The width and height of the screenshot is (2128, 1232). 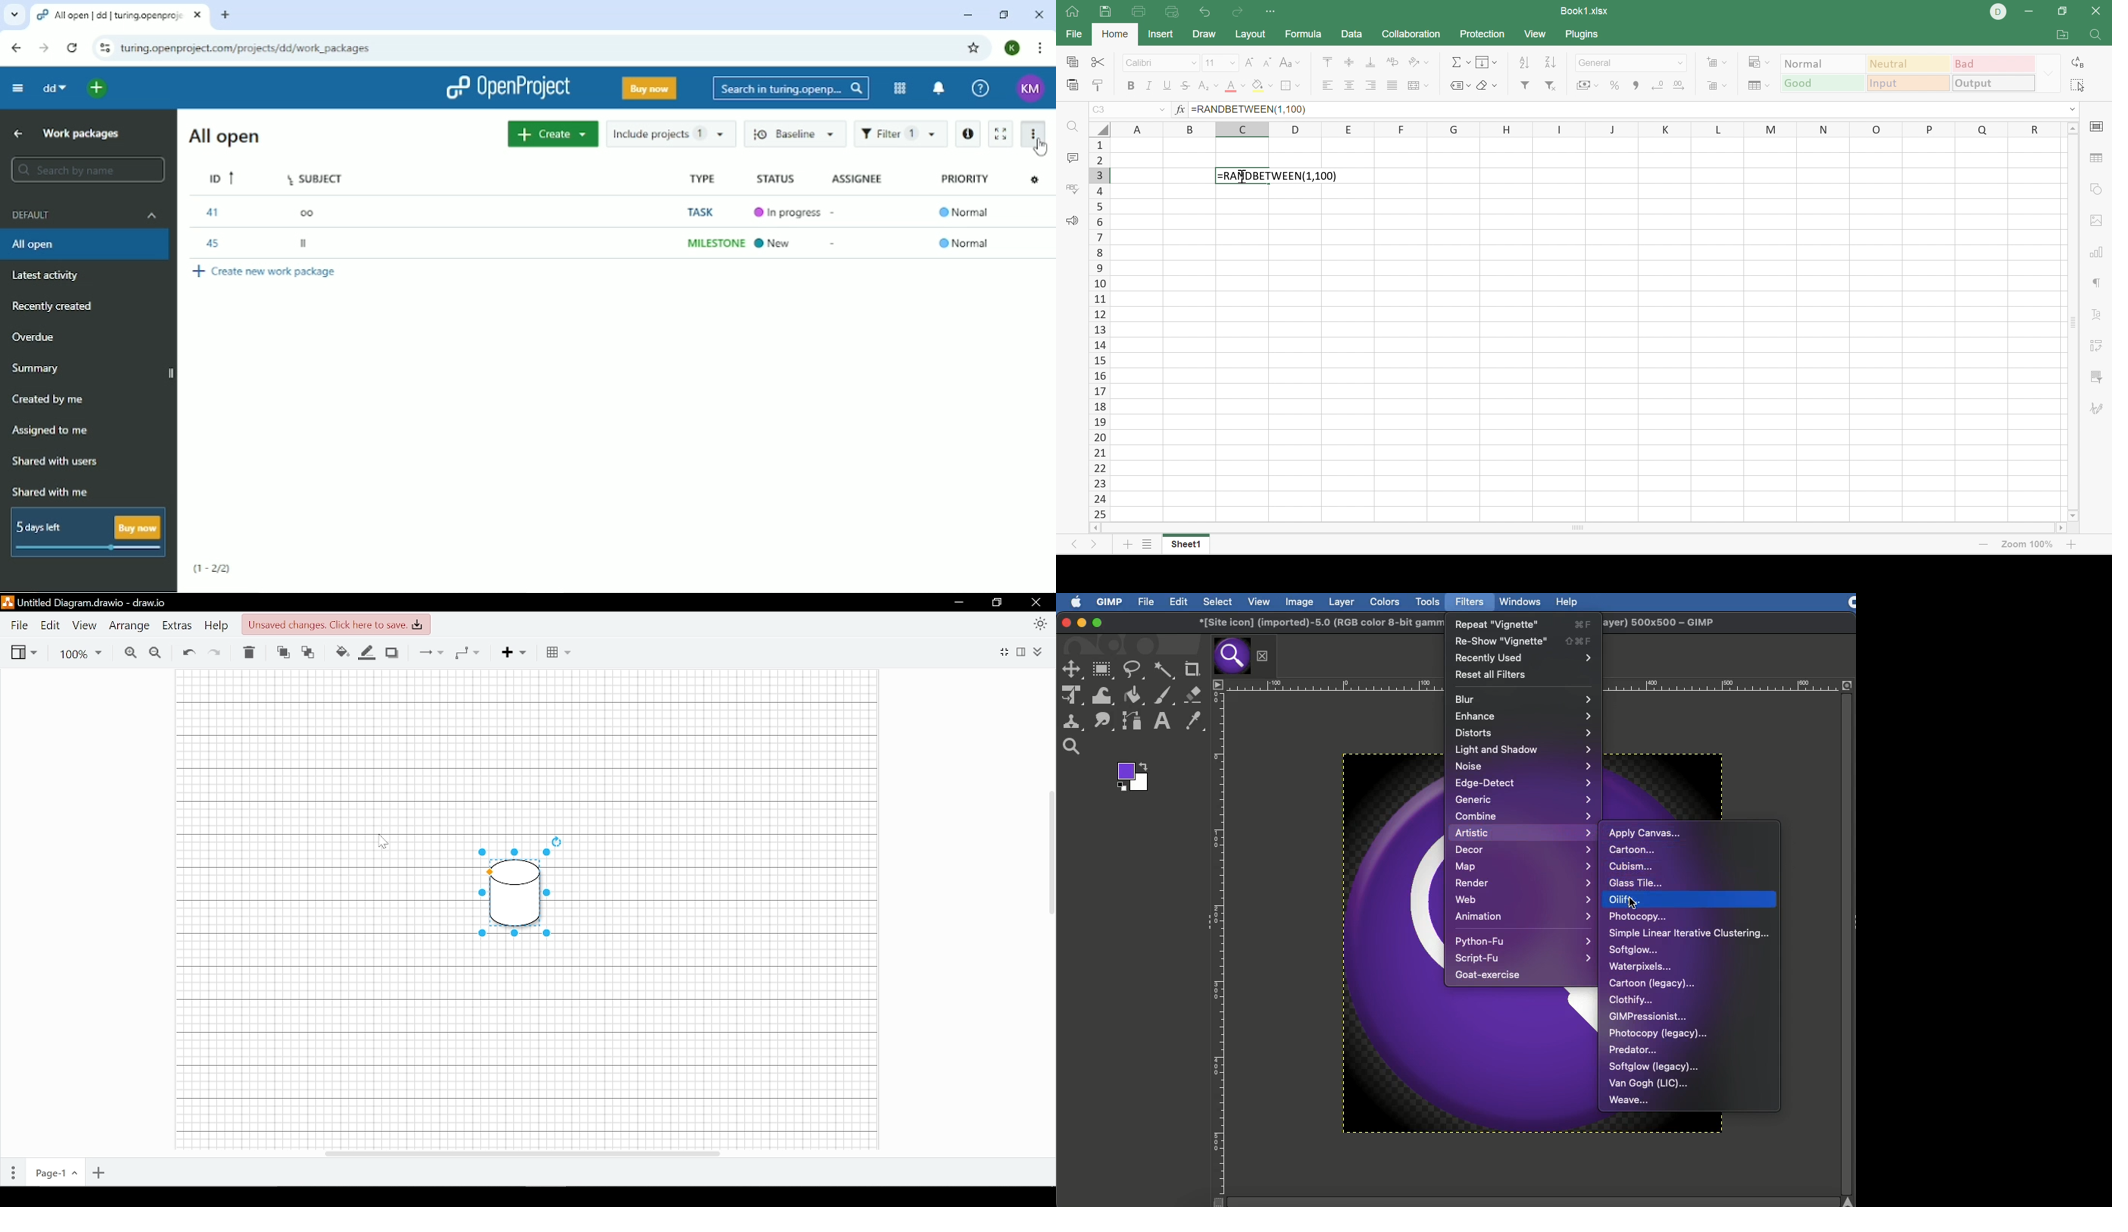 I want to click on Minimize, so click(x=968, y=15).